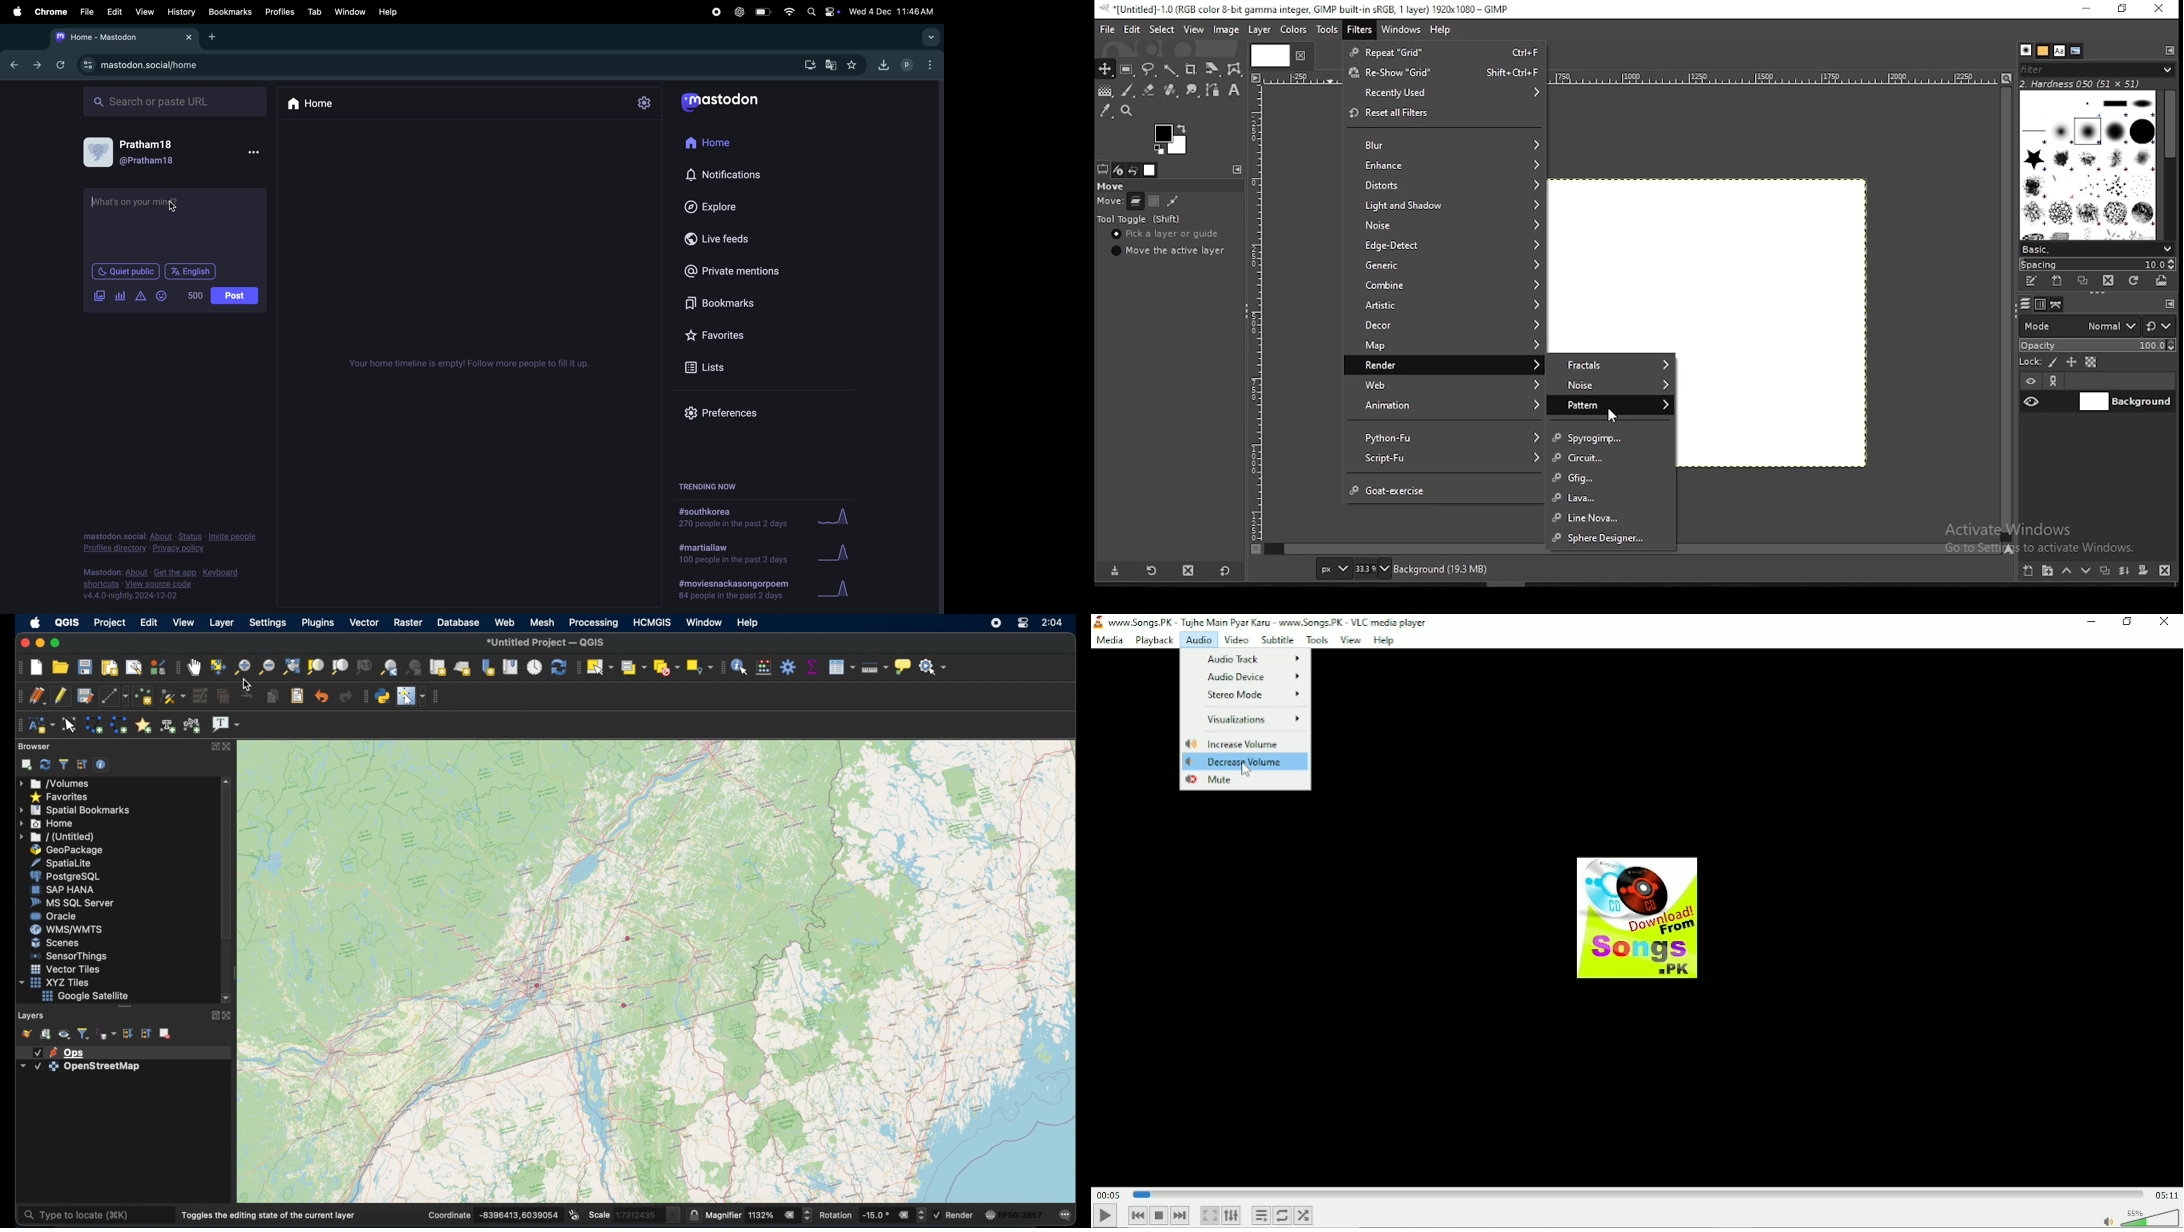 This screenshot has width=2184, height=1232. What do you see at coordinates (1105, 1214) in the screenshot?
I see `Play` at bounding box center [1105, 1214].